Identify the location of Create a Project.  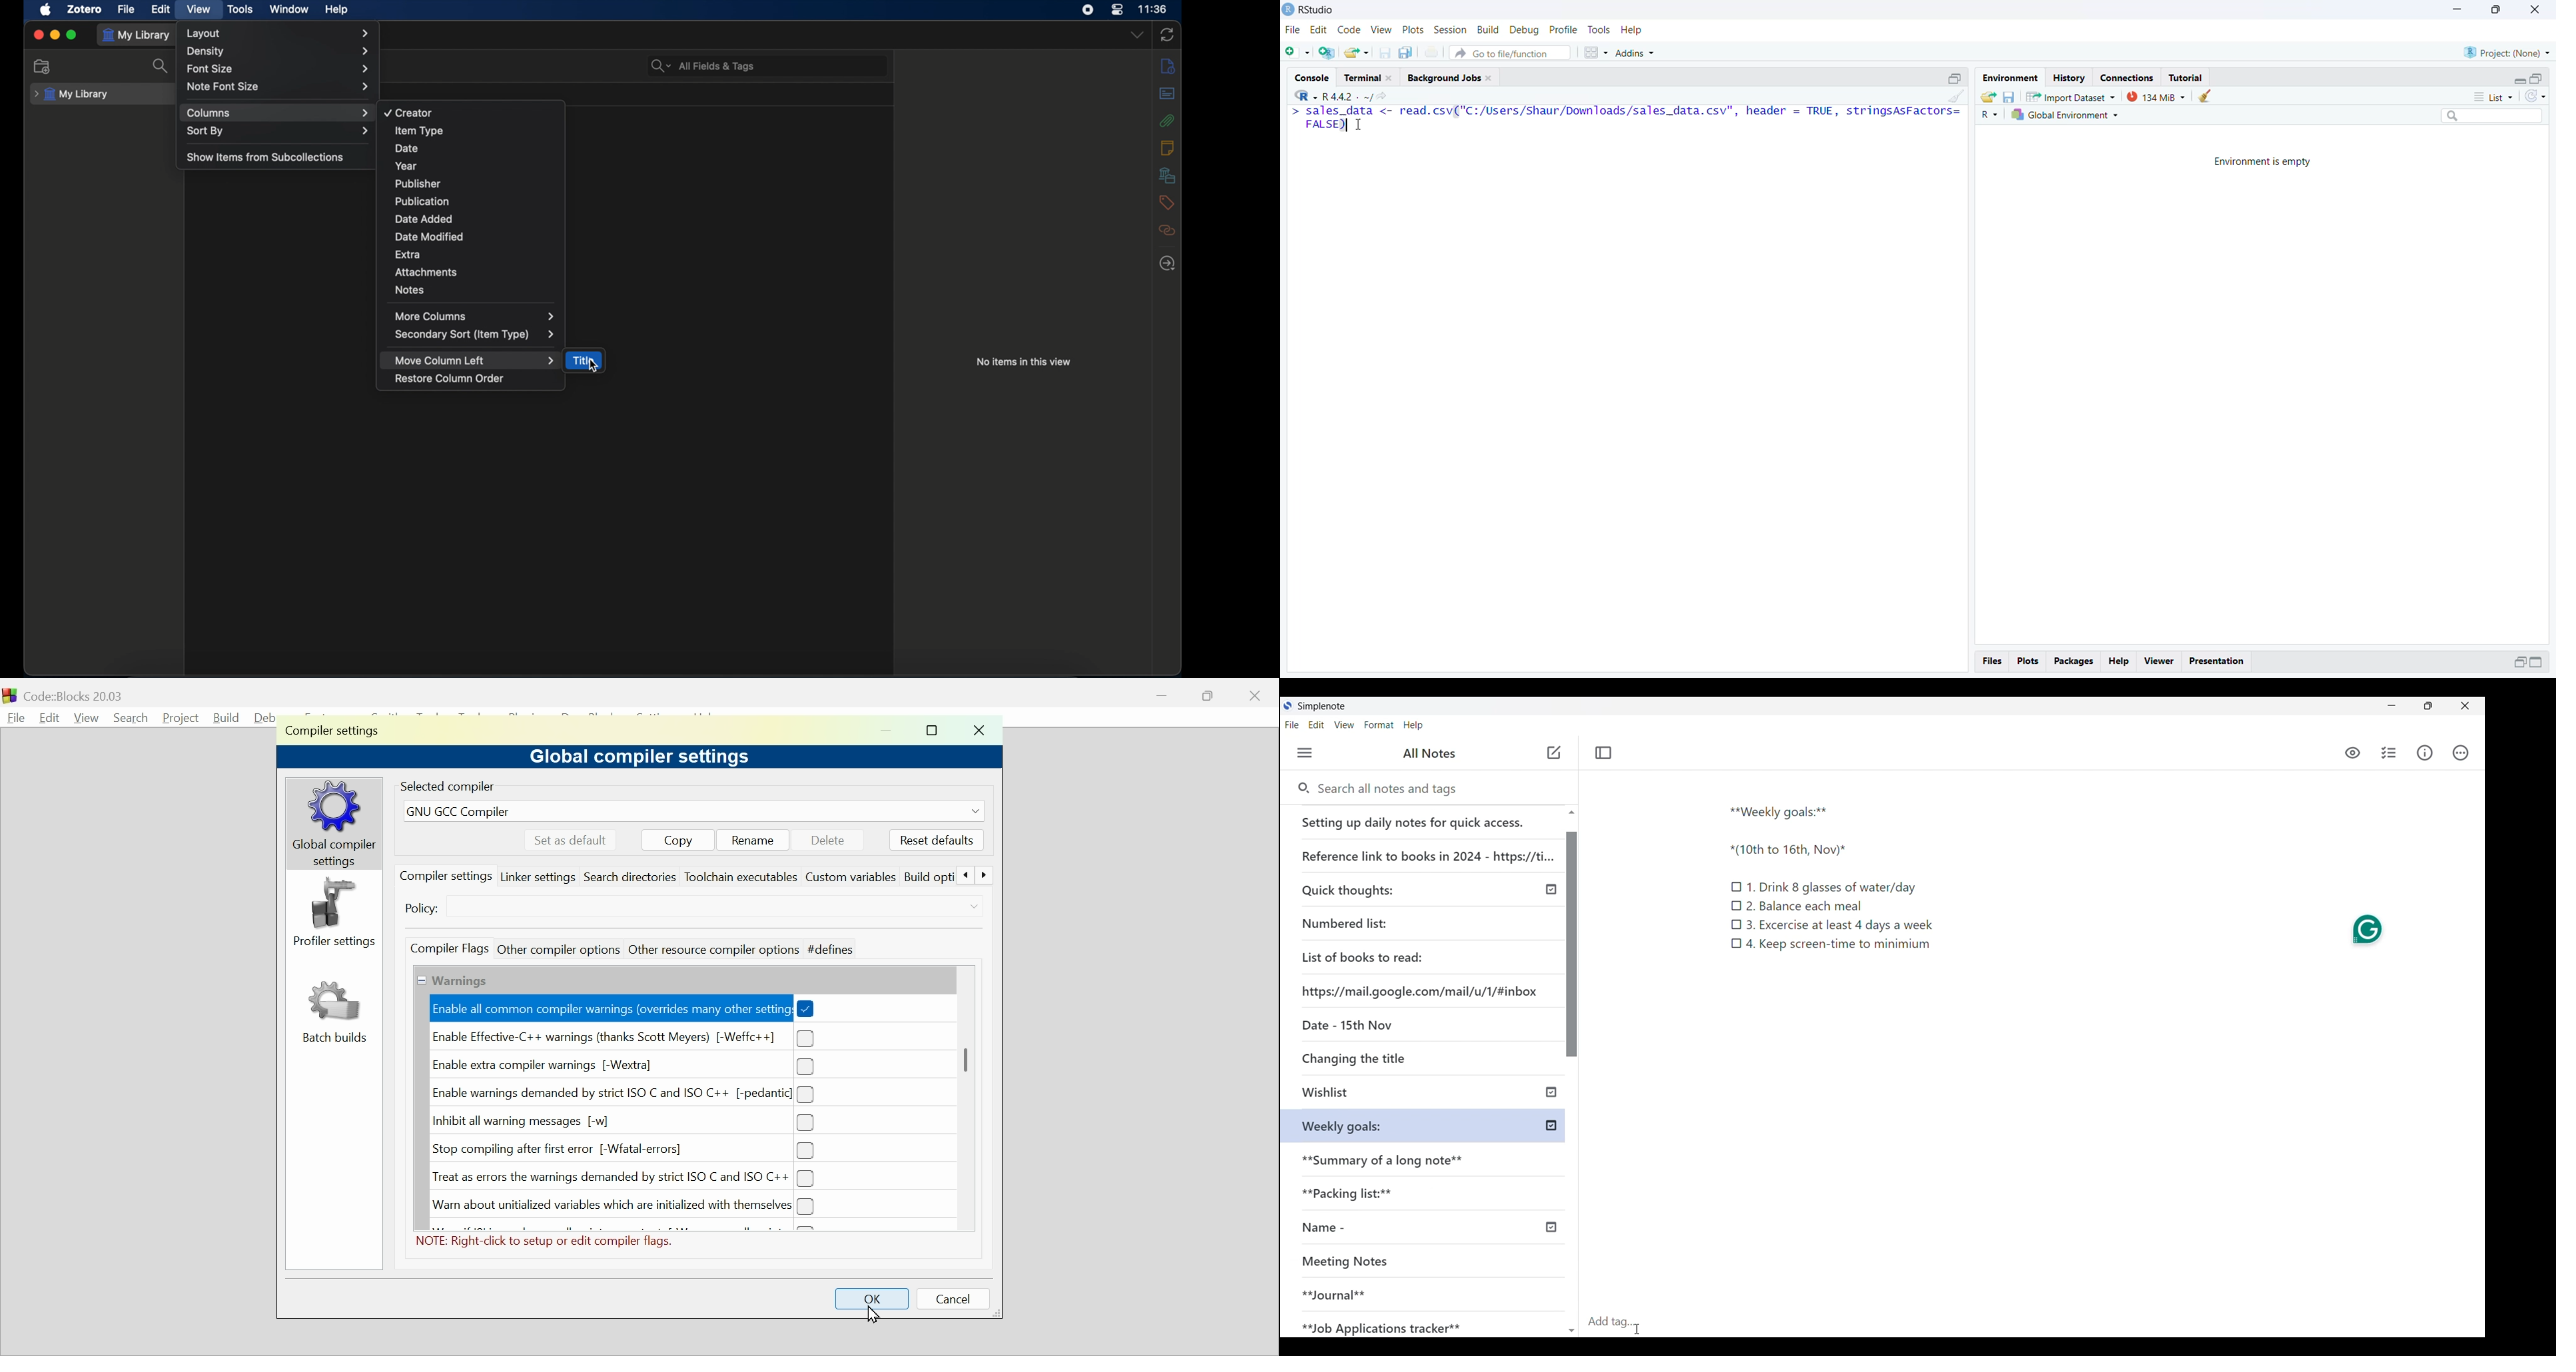
(1329, 53).